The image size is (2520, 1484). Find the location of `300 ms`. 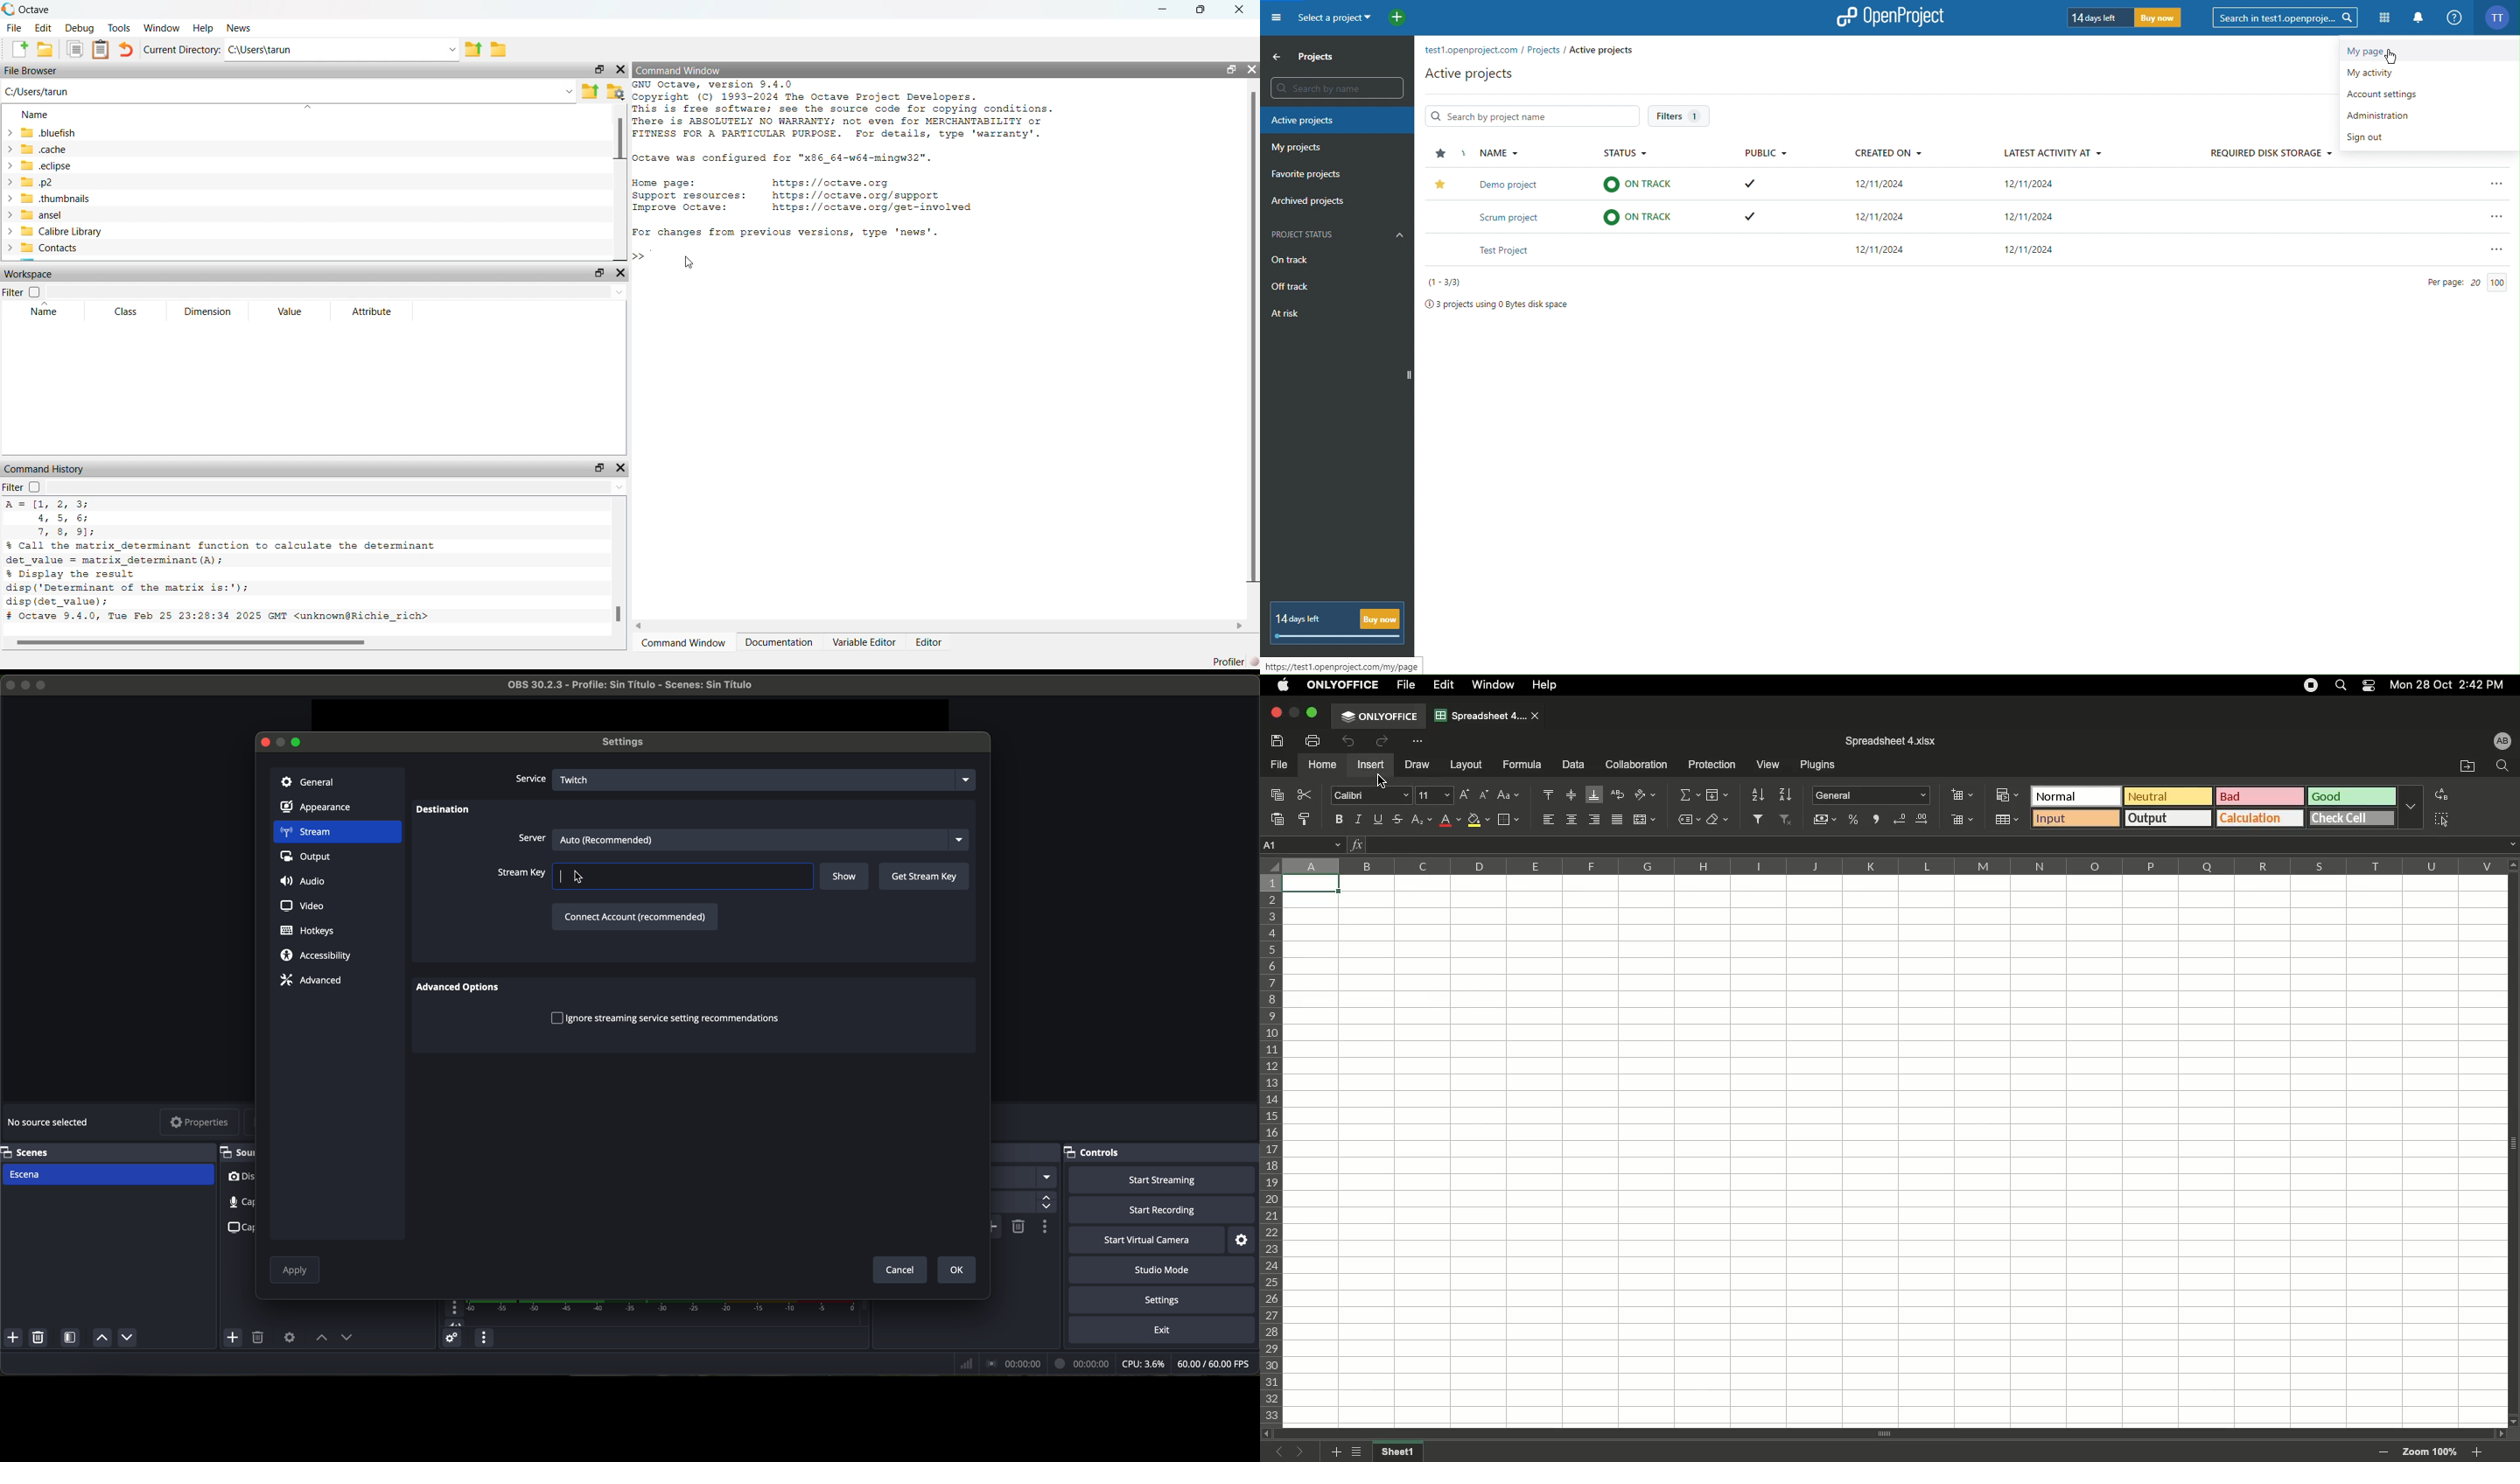

300 ms is located at coordinates (1022, 1203).